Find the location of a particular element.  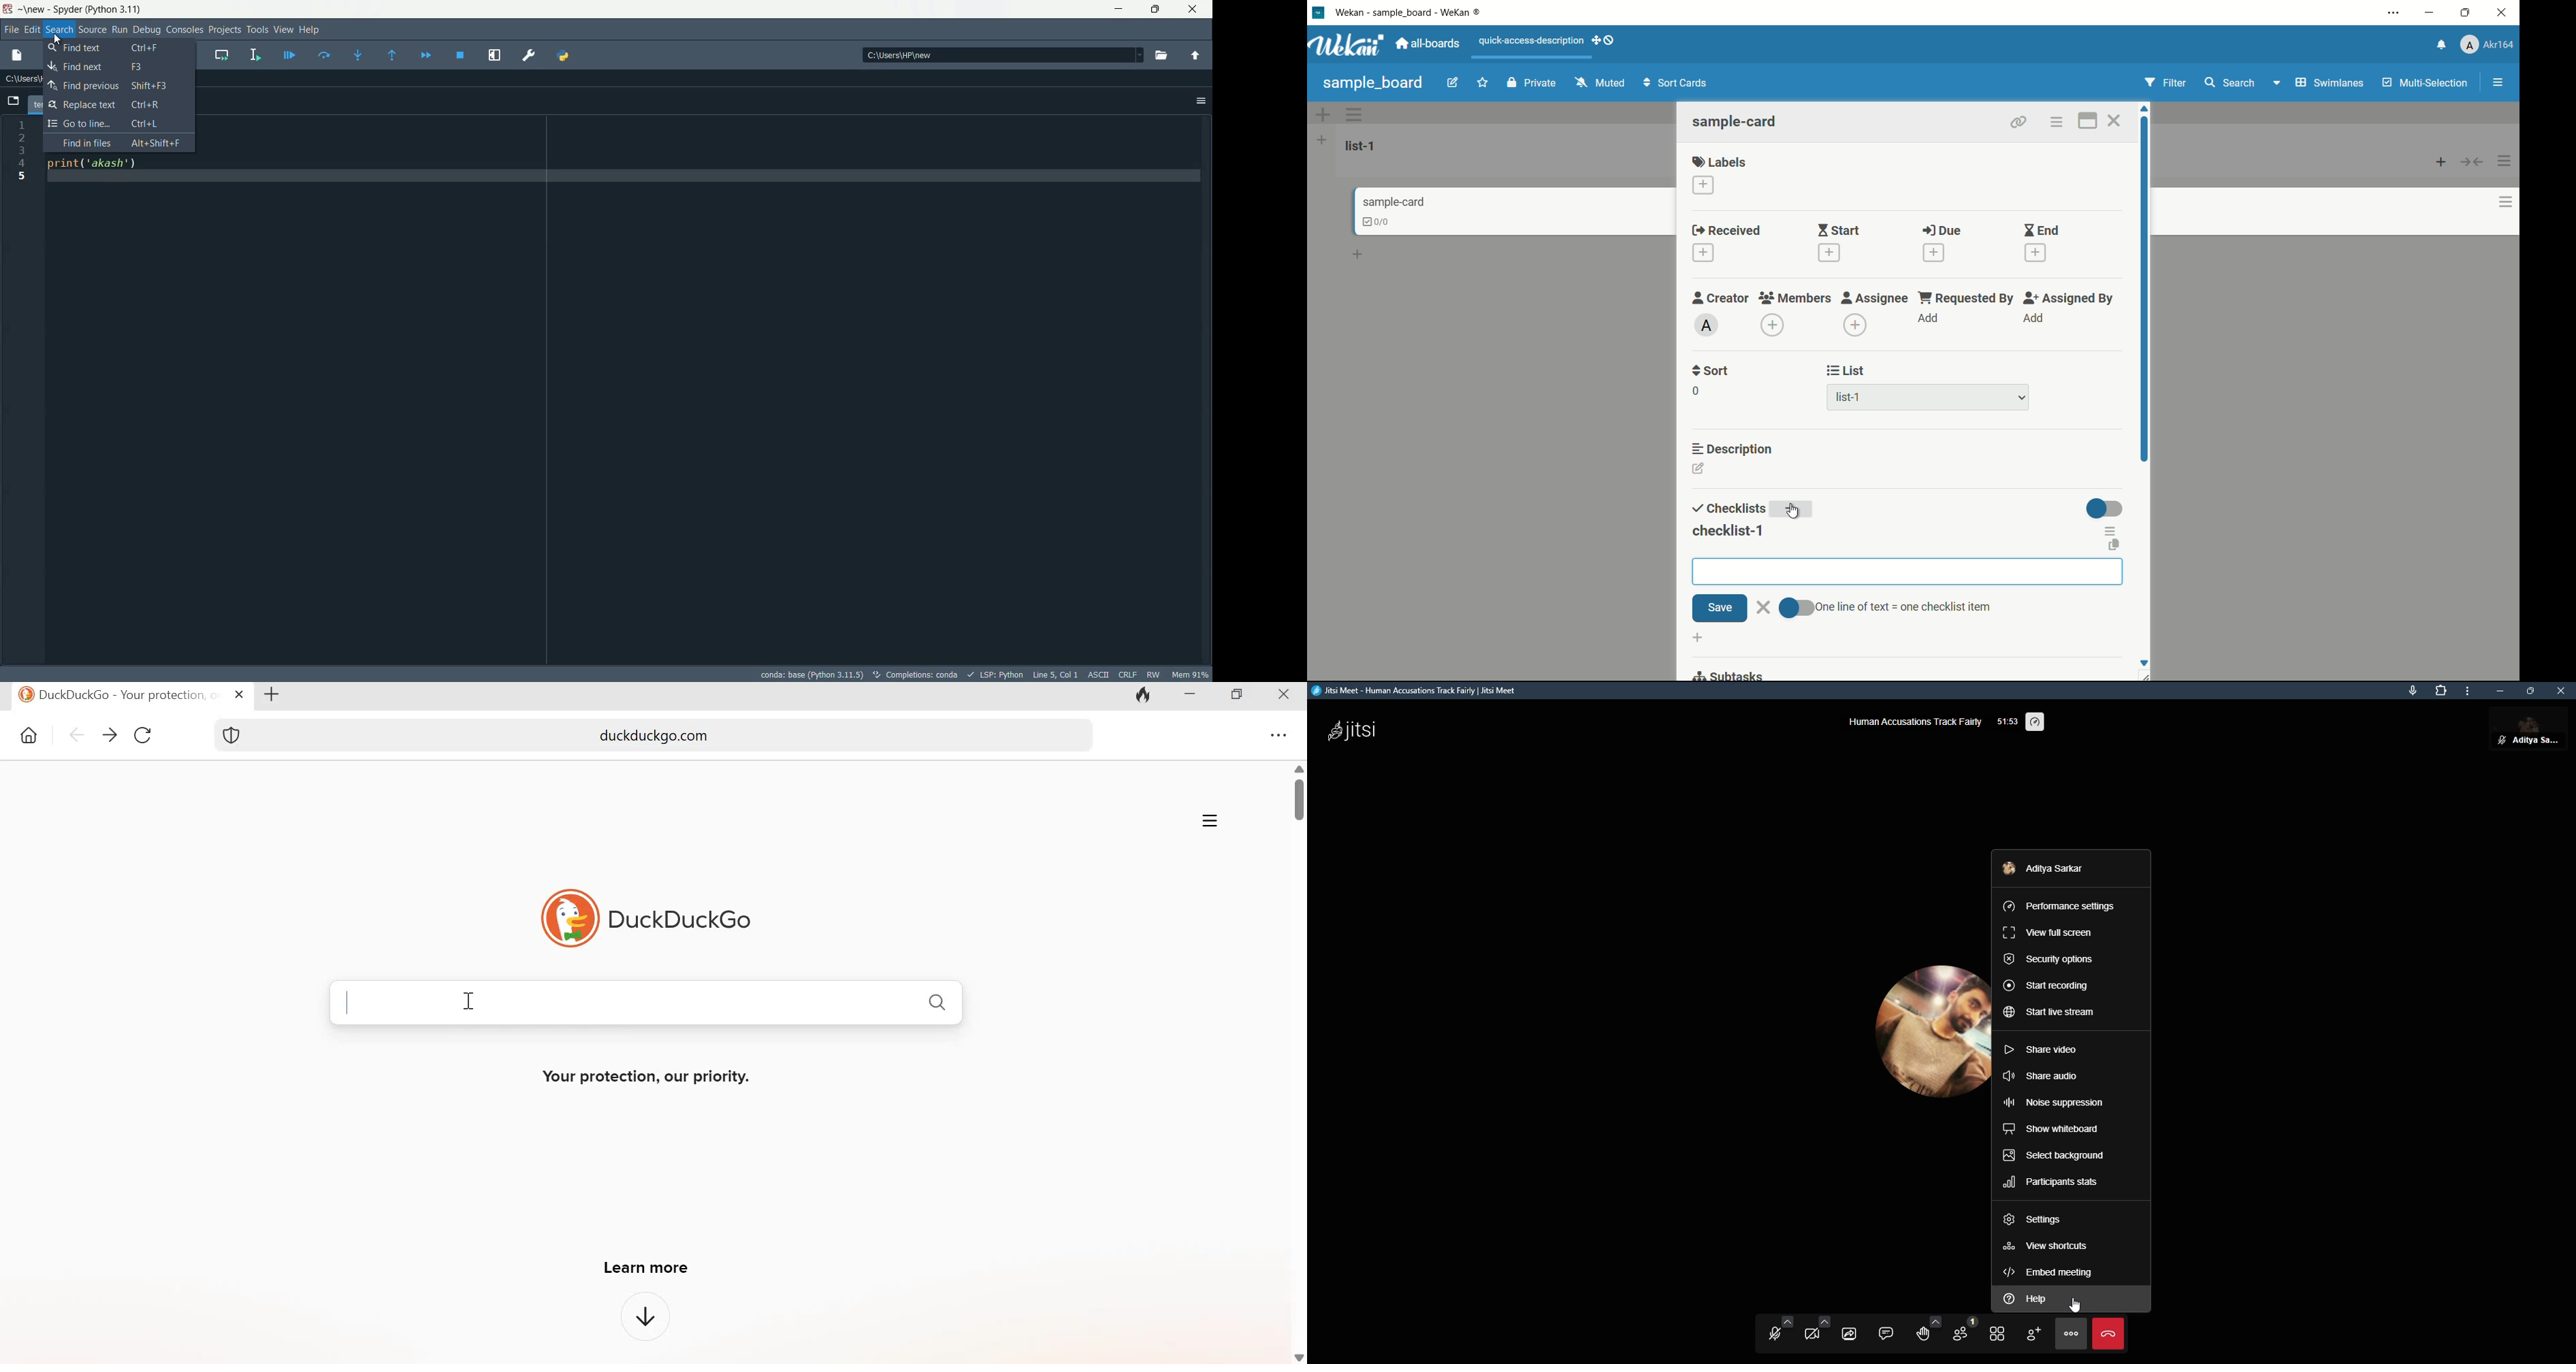

Go to Line is located at coordinates (118, 123).